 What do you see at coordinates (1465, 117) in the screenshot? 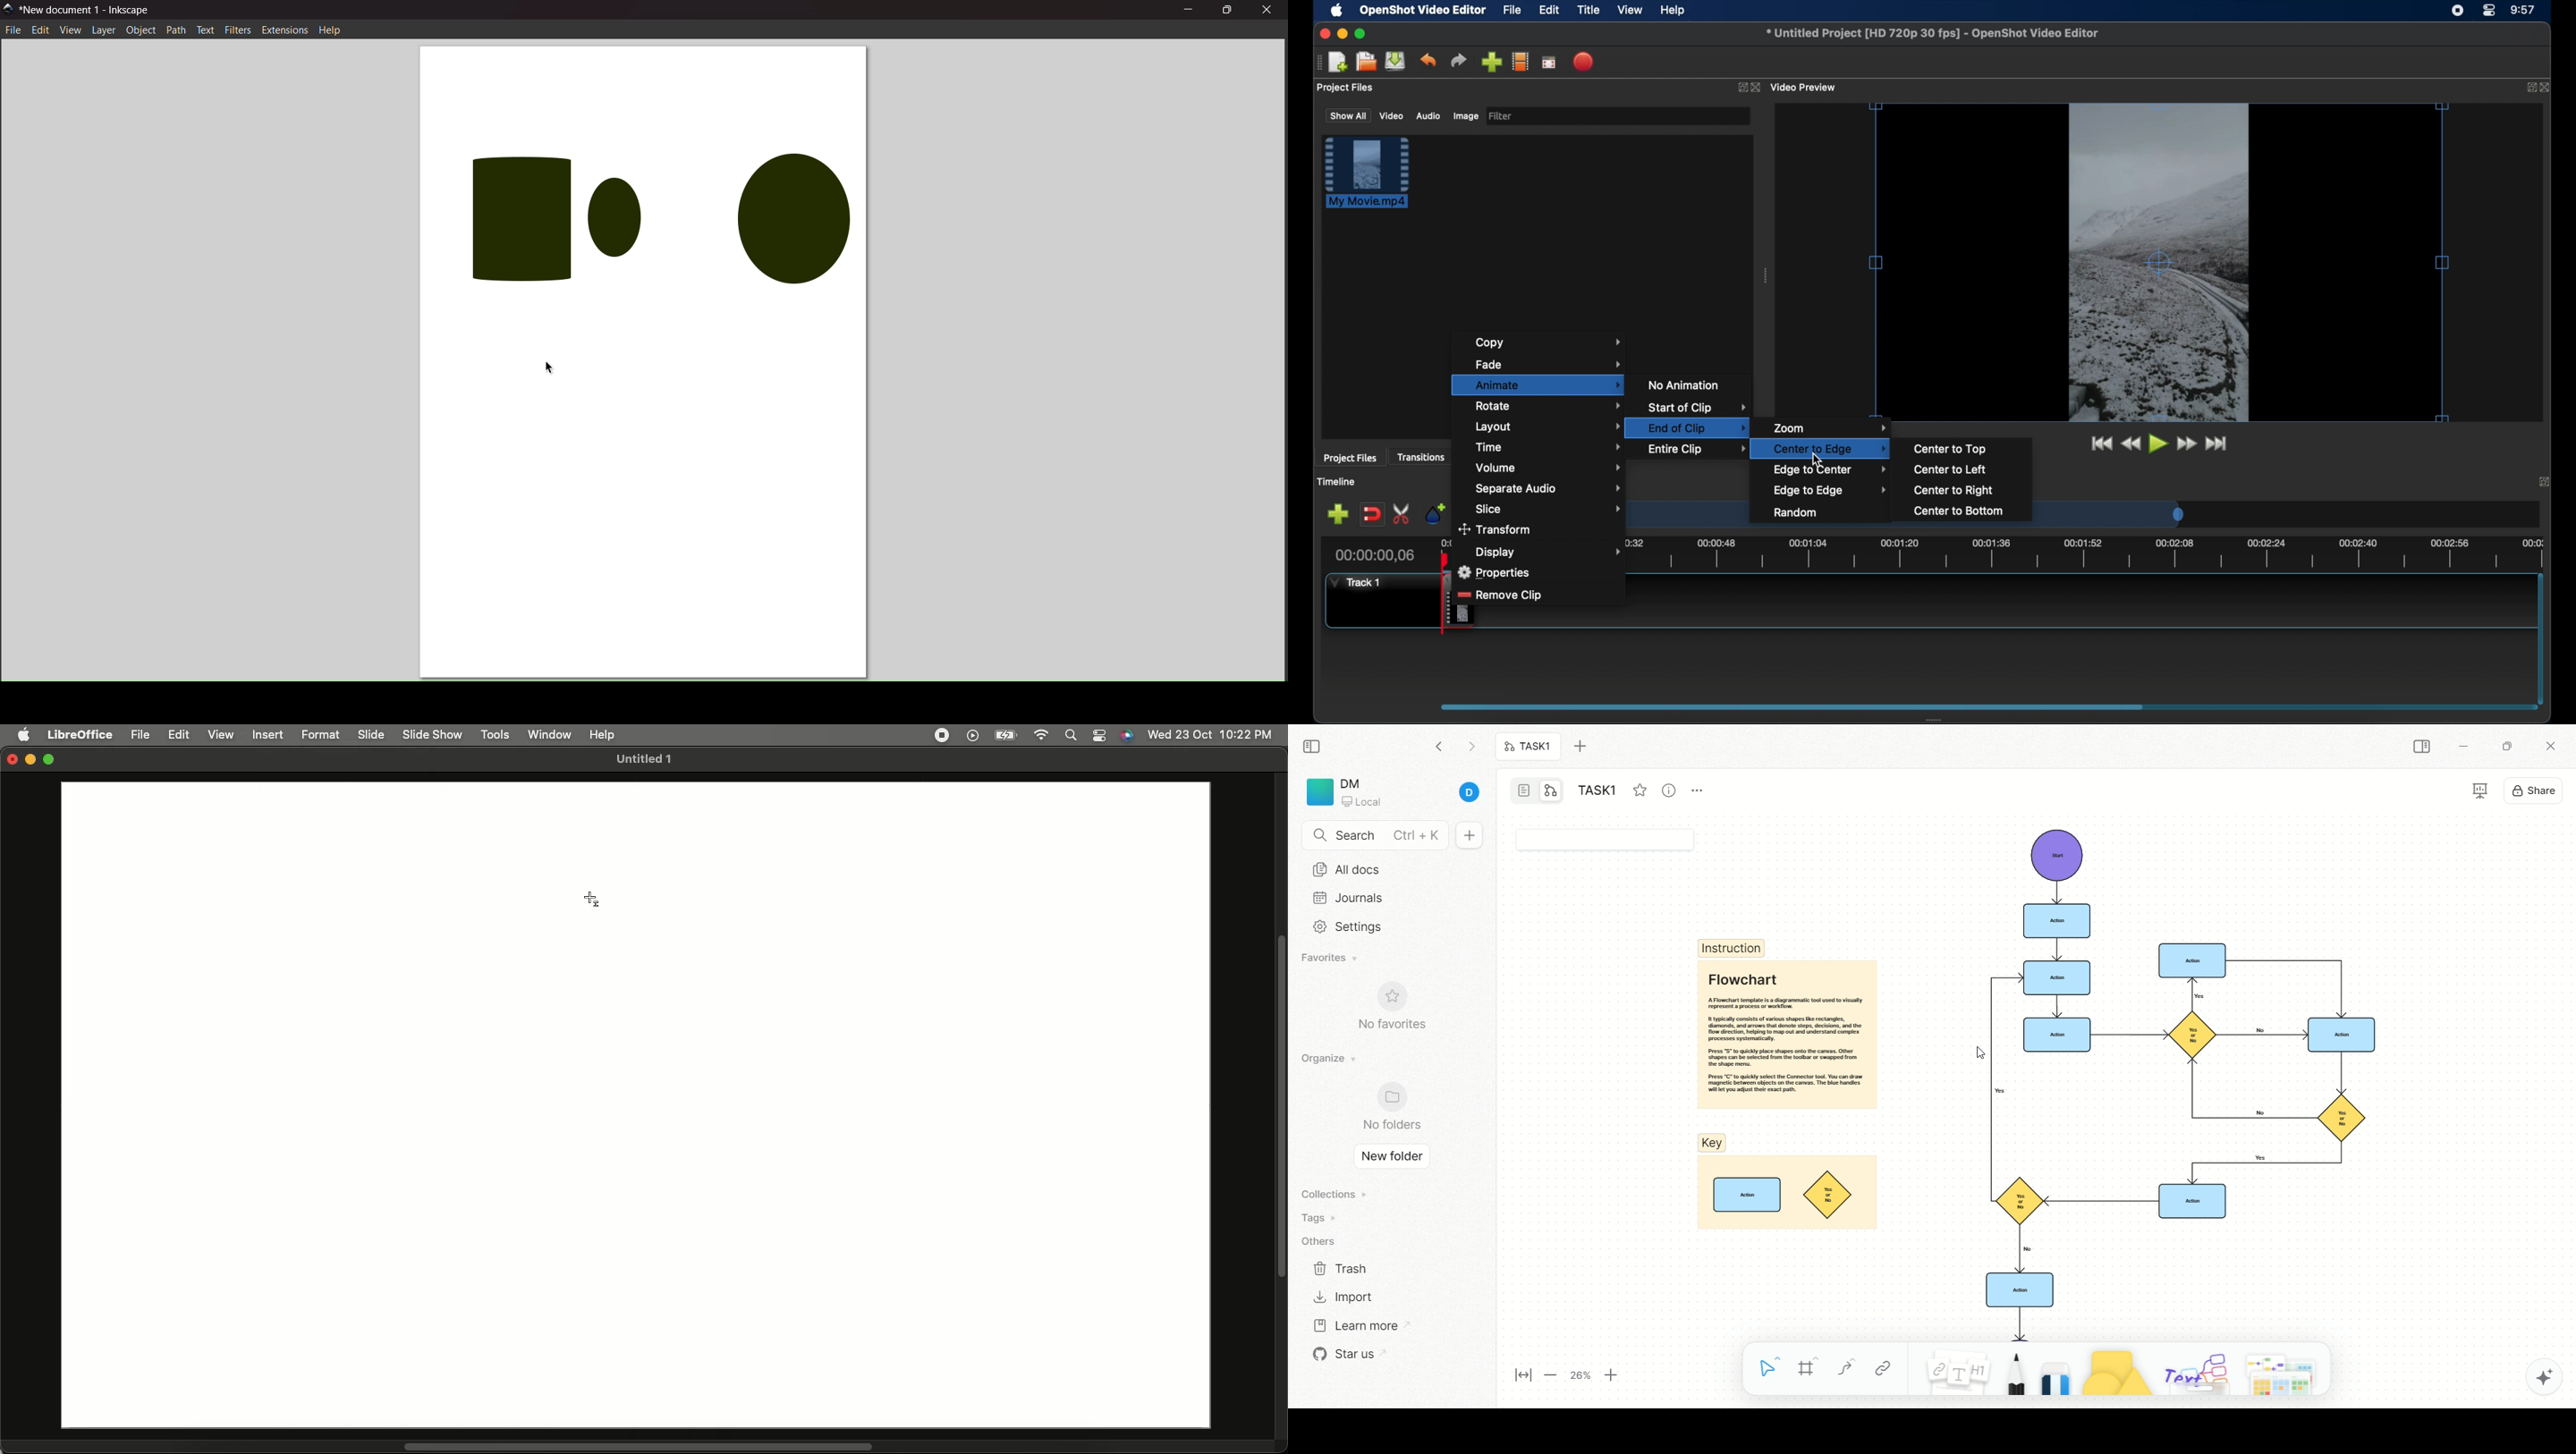
I see `image` at bounding box center [1465, 117].